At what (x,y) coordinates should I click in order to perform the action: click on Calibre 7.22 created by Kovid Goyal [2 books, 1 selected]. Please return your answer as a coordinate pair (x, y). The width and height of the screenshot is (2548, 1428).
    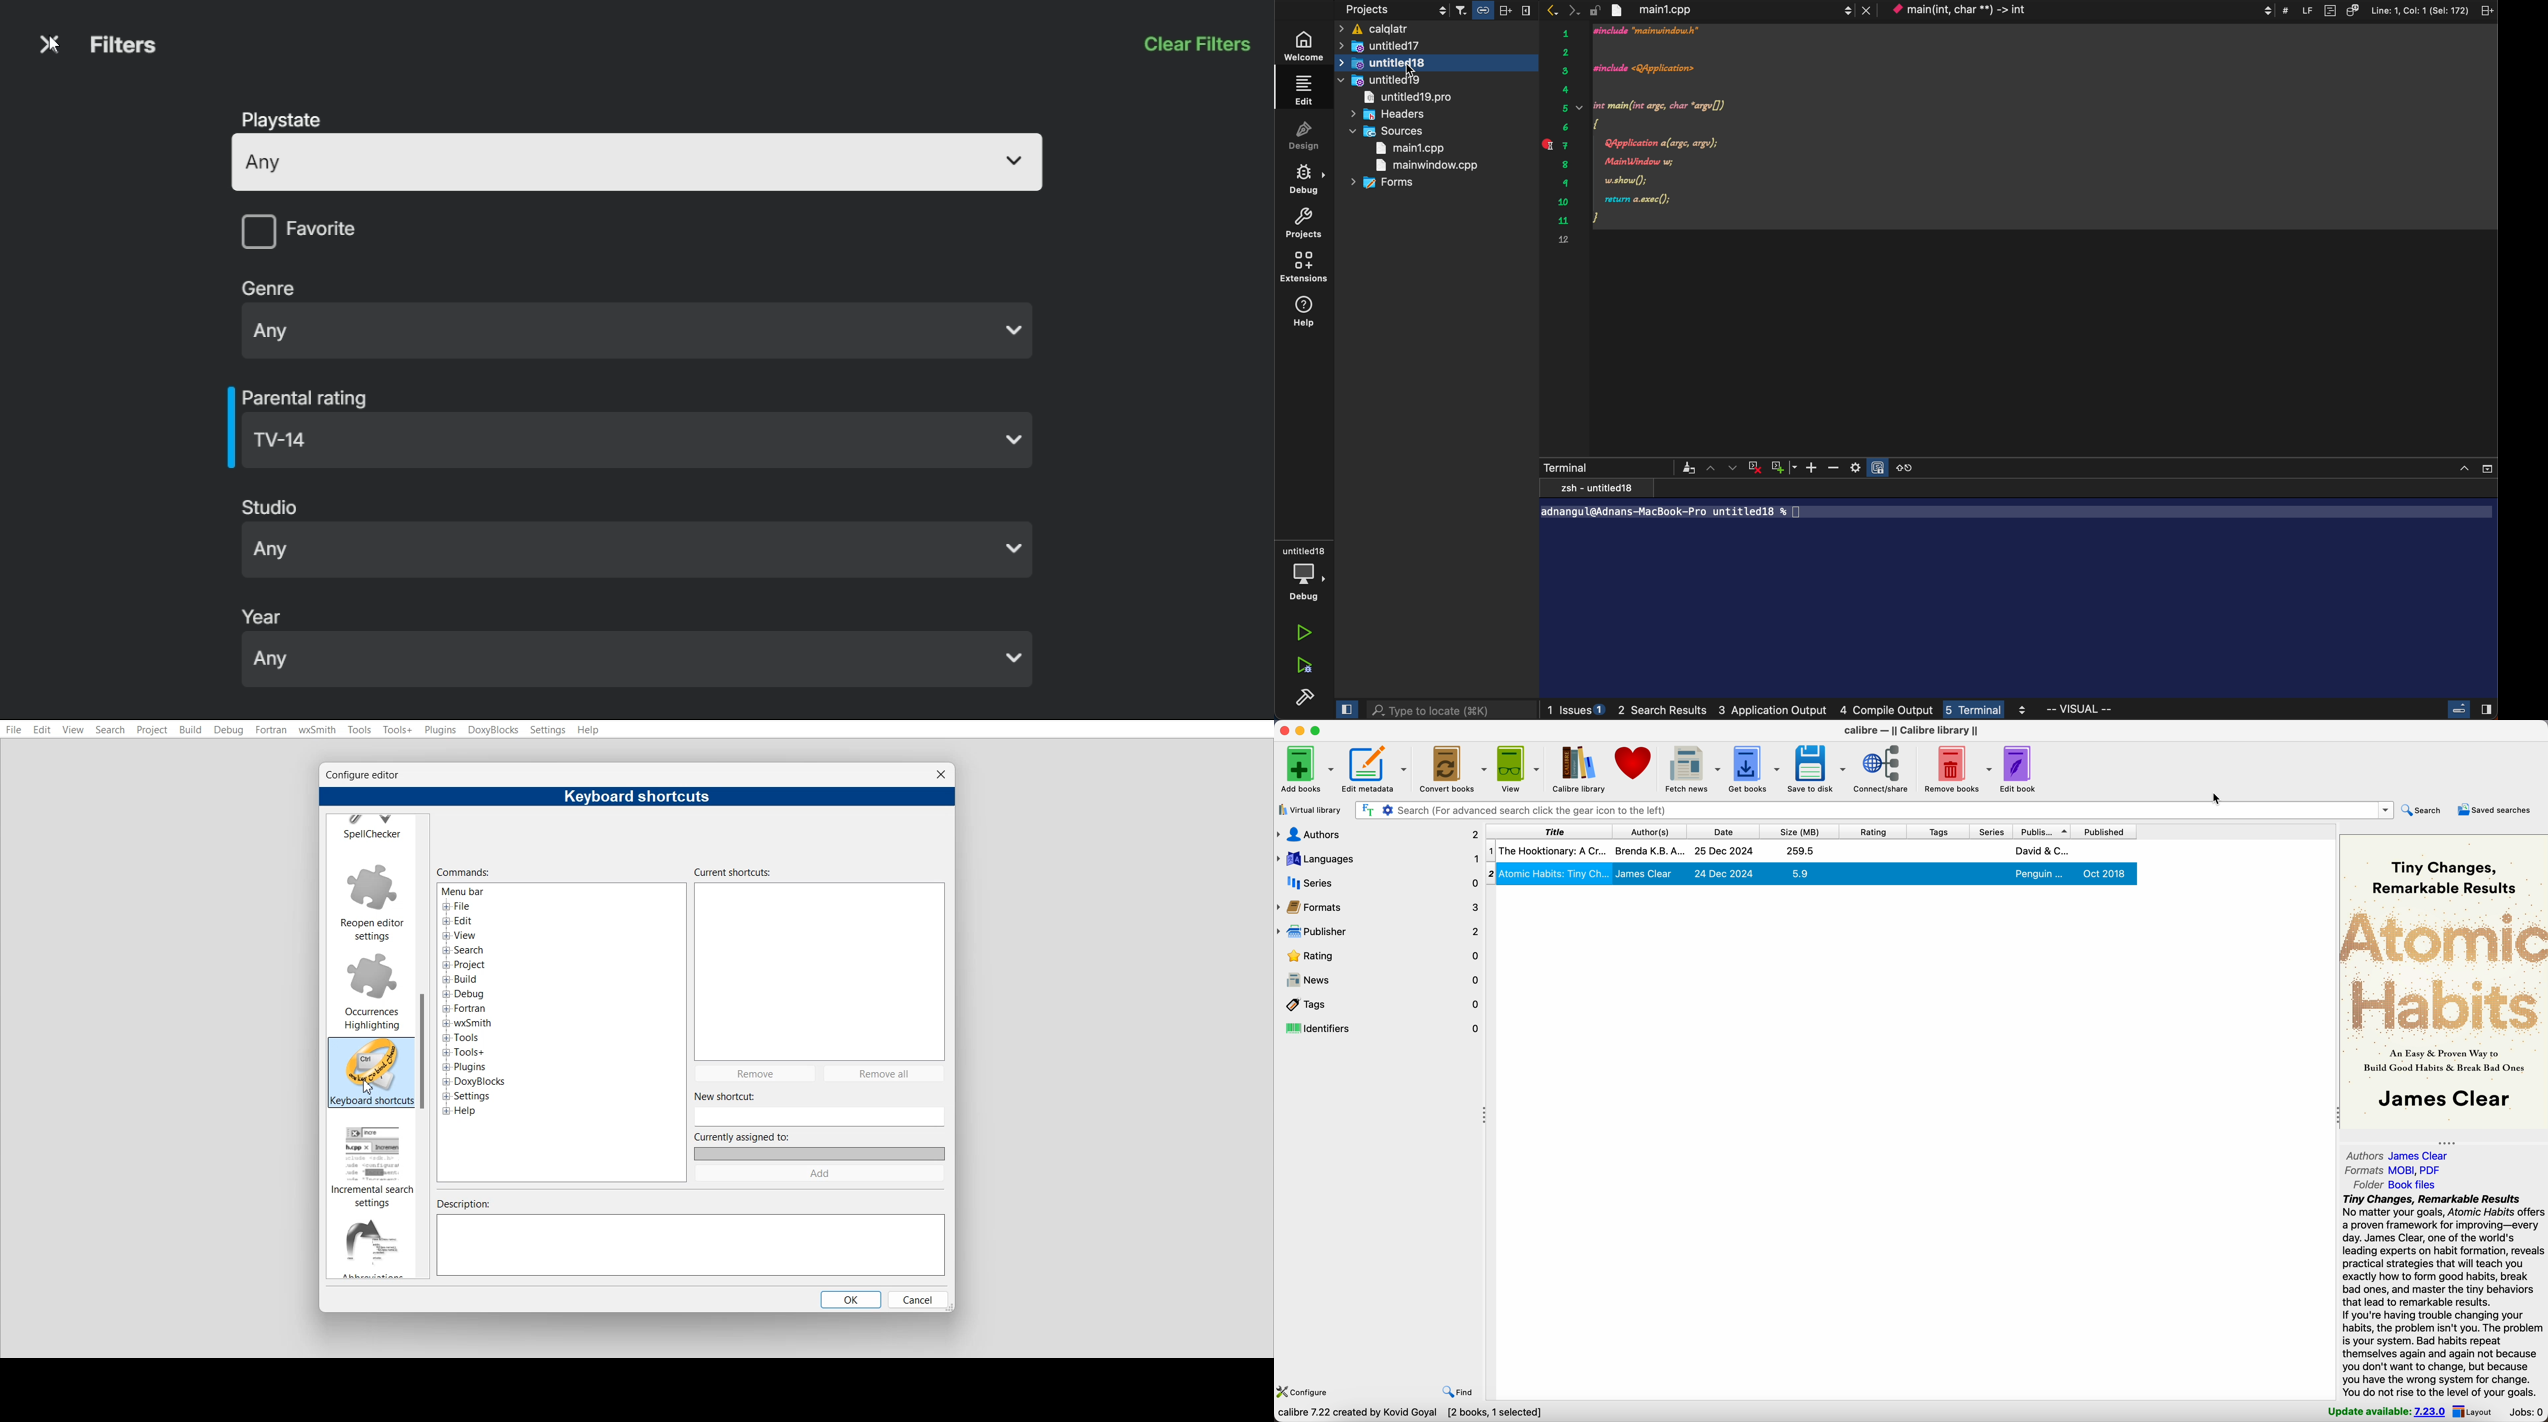
    Looking at the image, I should click on (1412, 1414).